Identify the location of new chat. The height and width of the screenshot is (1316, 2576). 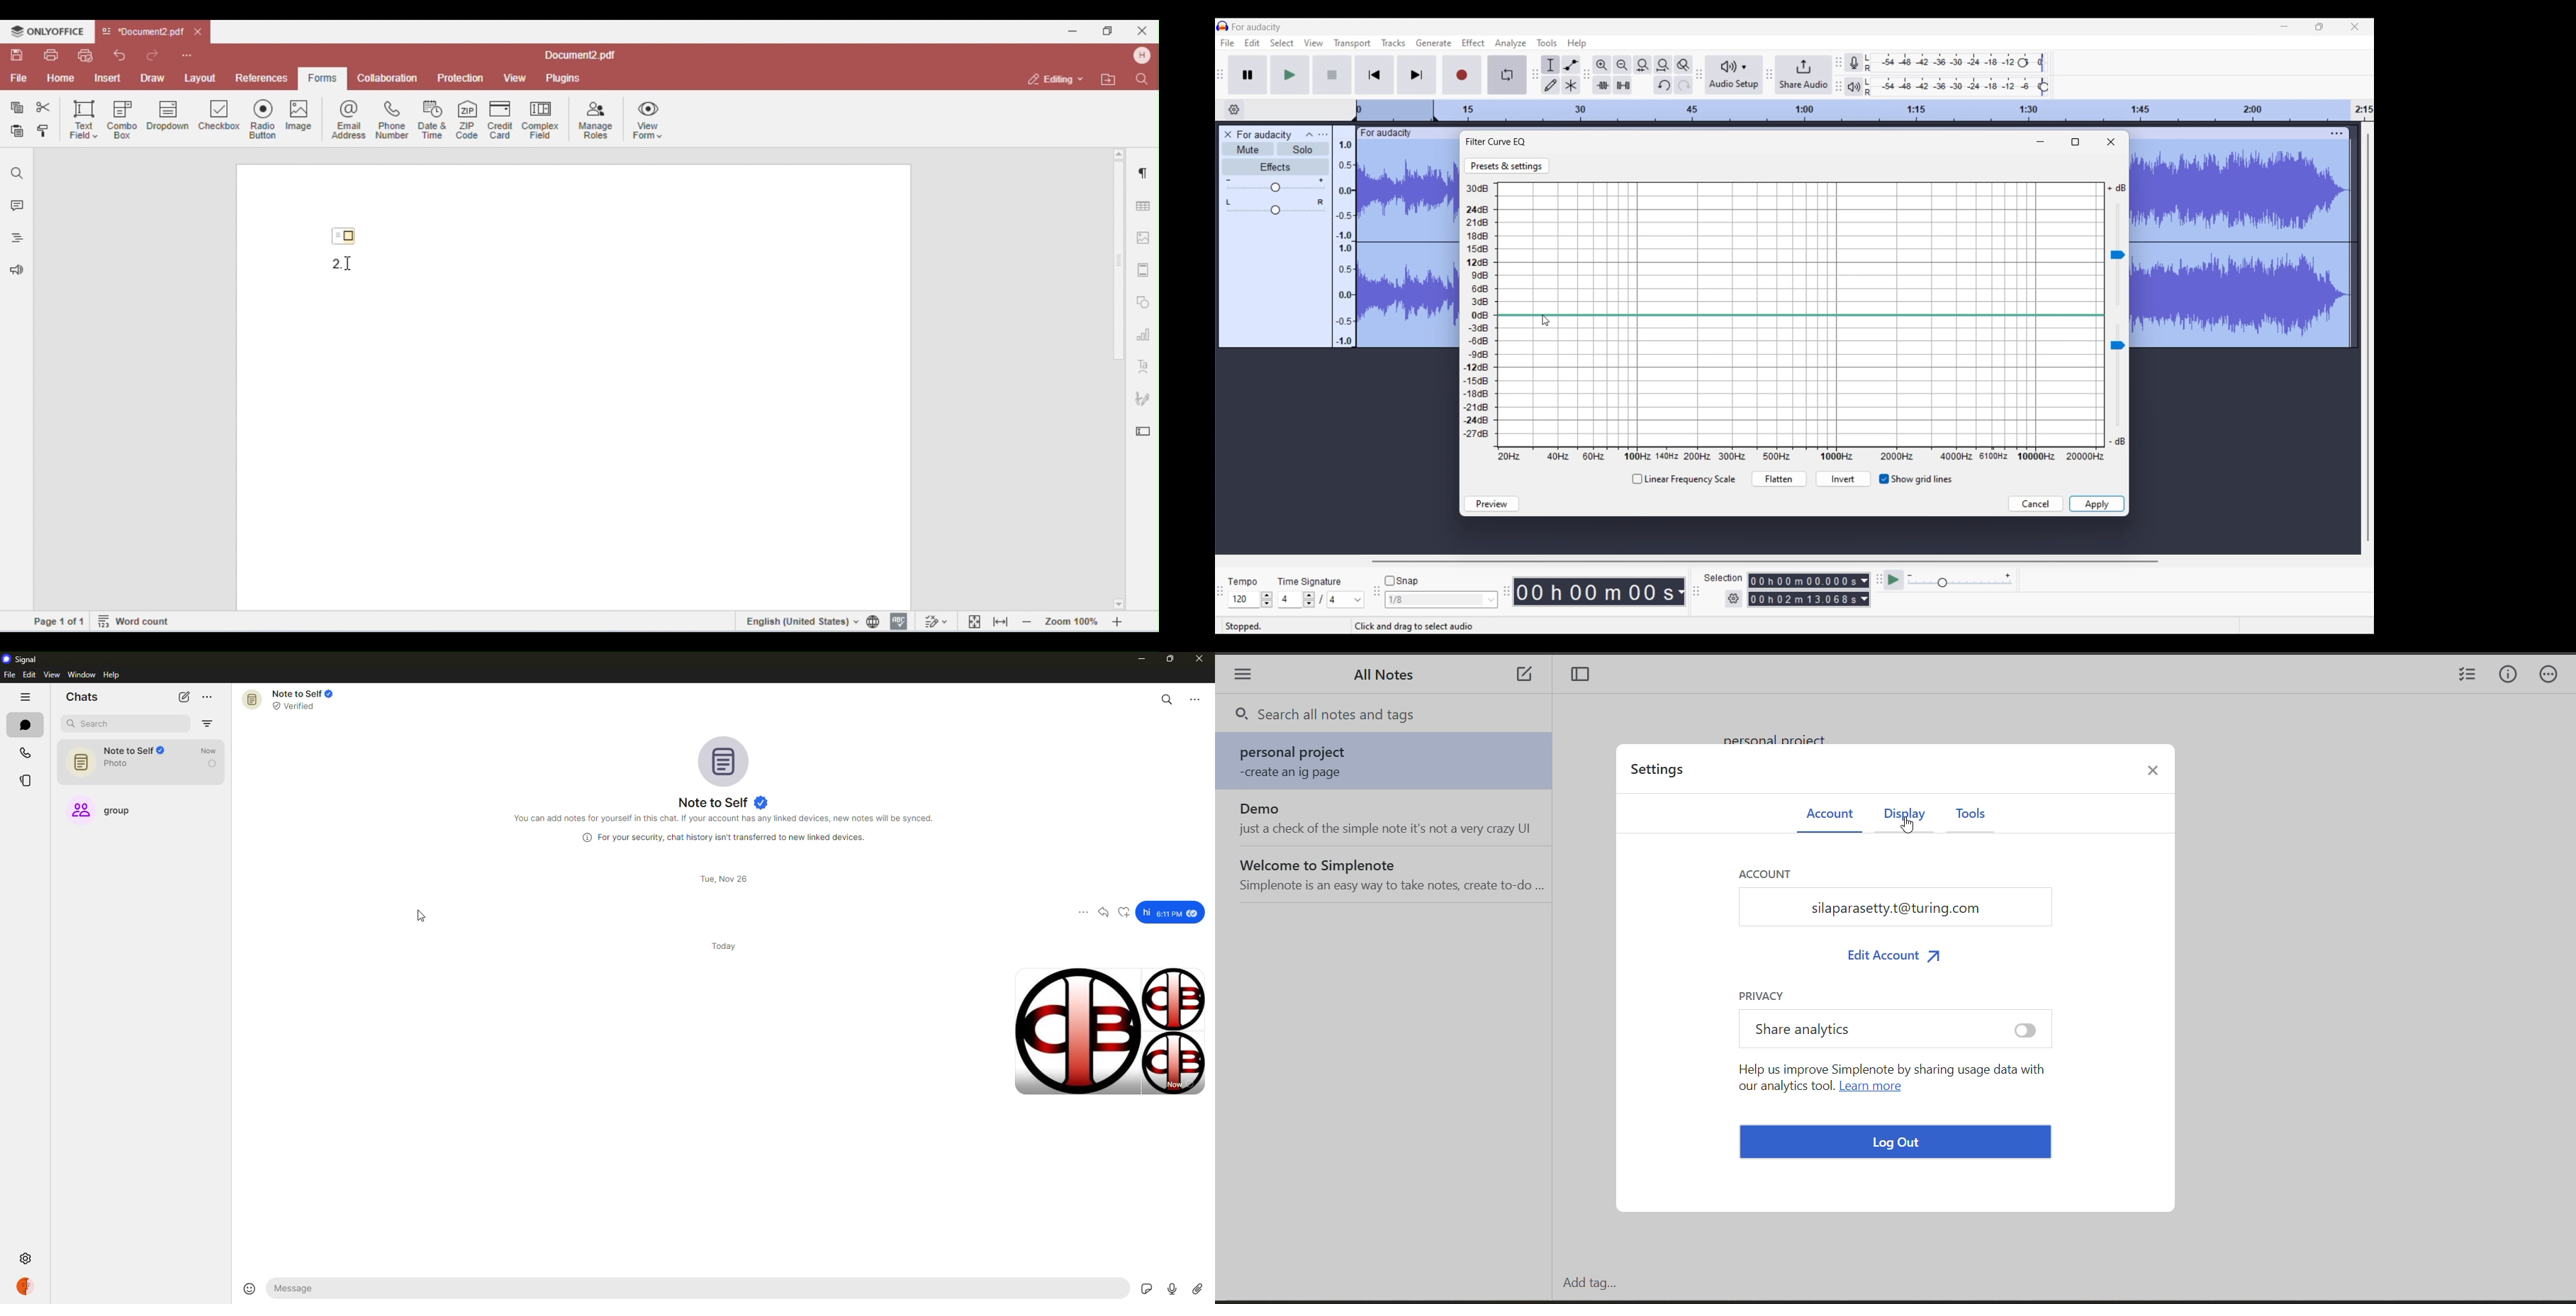
(183, 697).